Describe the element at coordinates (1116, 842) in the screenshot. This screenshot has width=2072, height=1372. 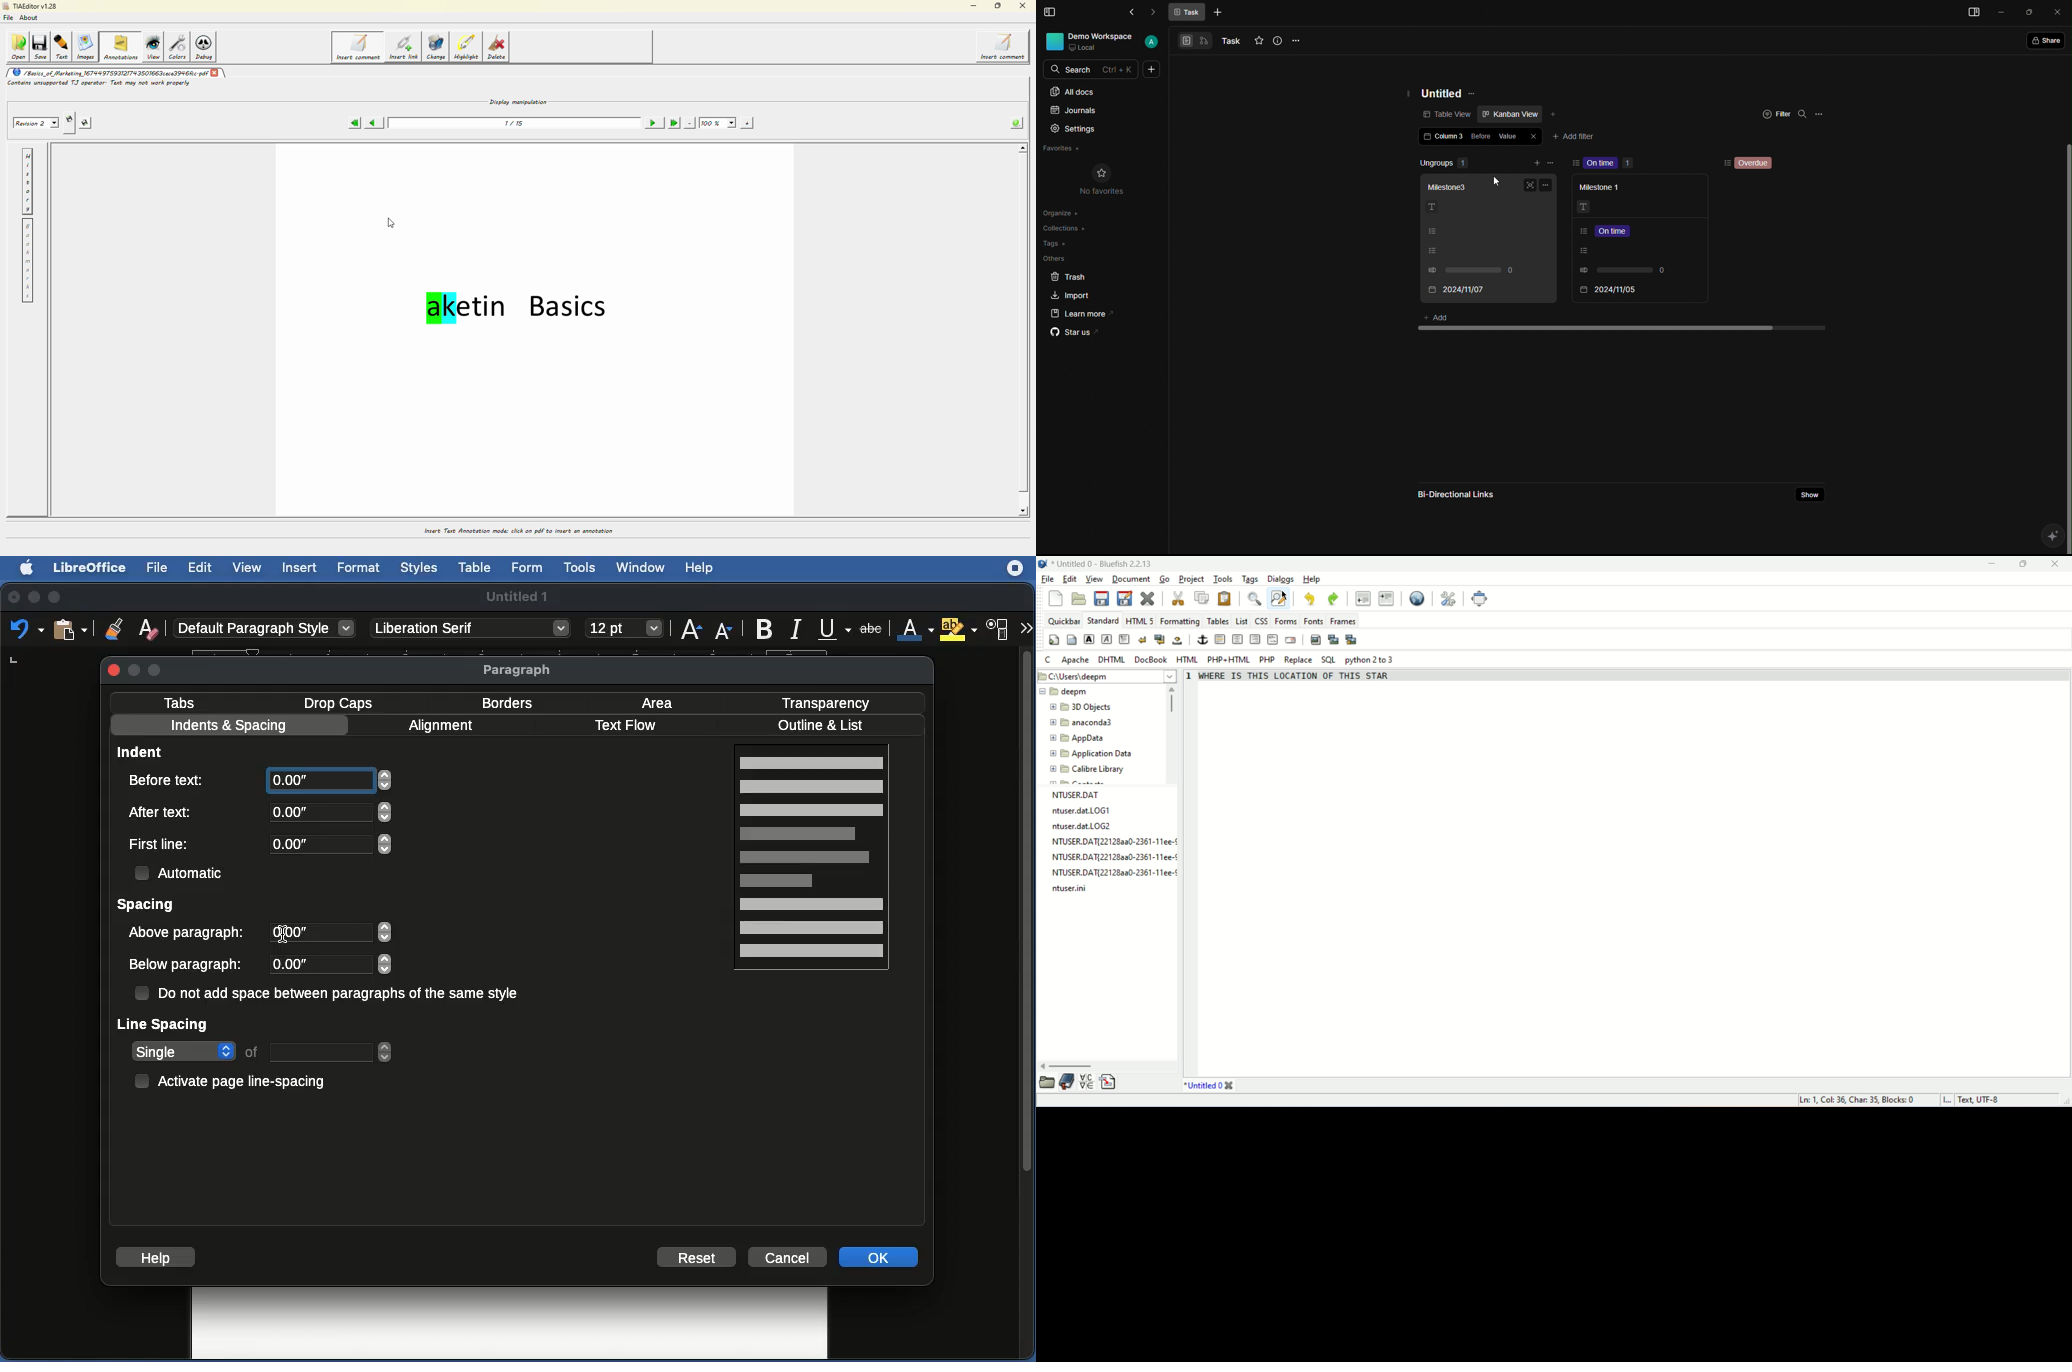
I see `file name` at that location.